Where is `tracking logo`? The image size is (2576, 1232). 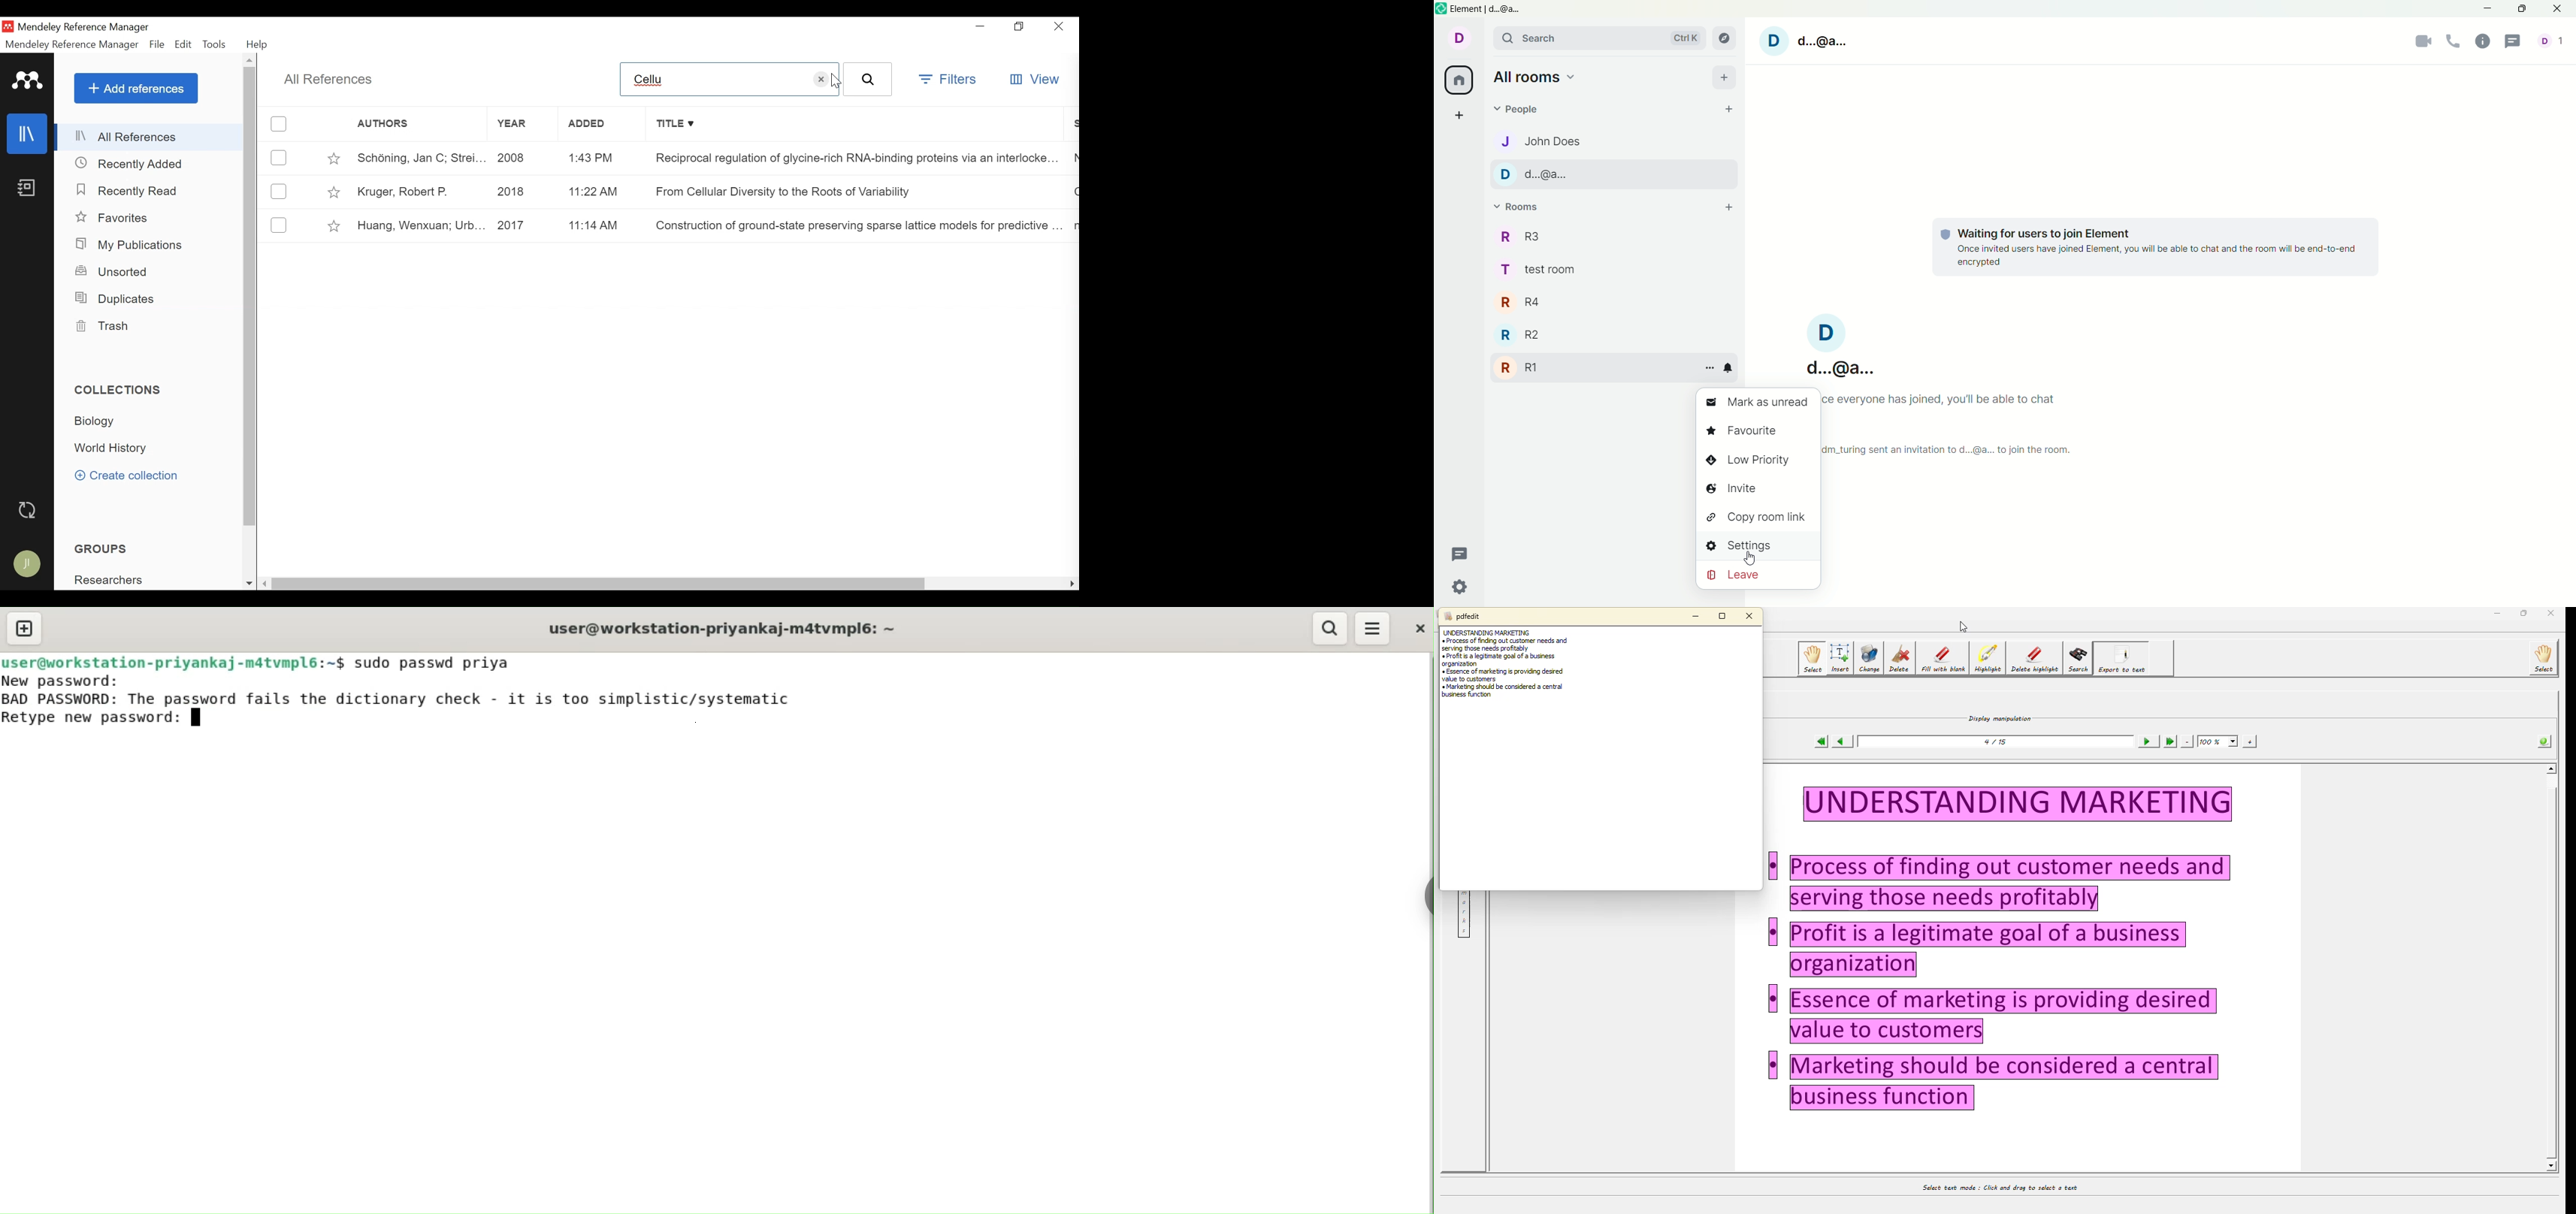 tracking logo is located at coordinates (1942, 233).